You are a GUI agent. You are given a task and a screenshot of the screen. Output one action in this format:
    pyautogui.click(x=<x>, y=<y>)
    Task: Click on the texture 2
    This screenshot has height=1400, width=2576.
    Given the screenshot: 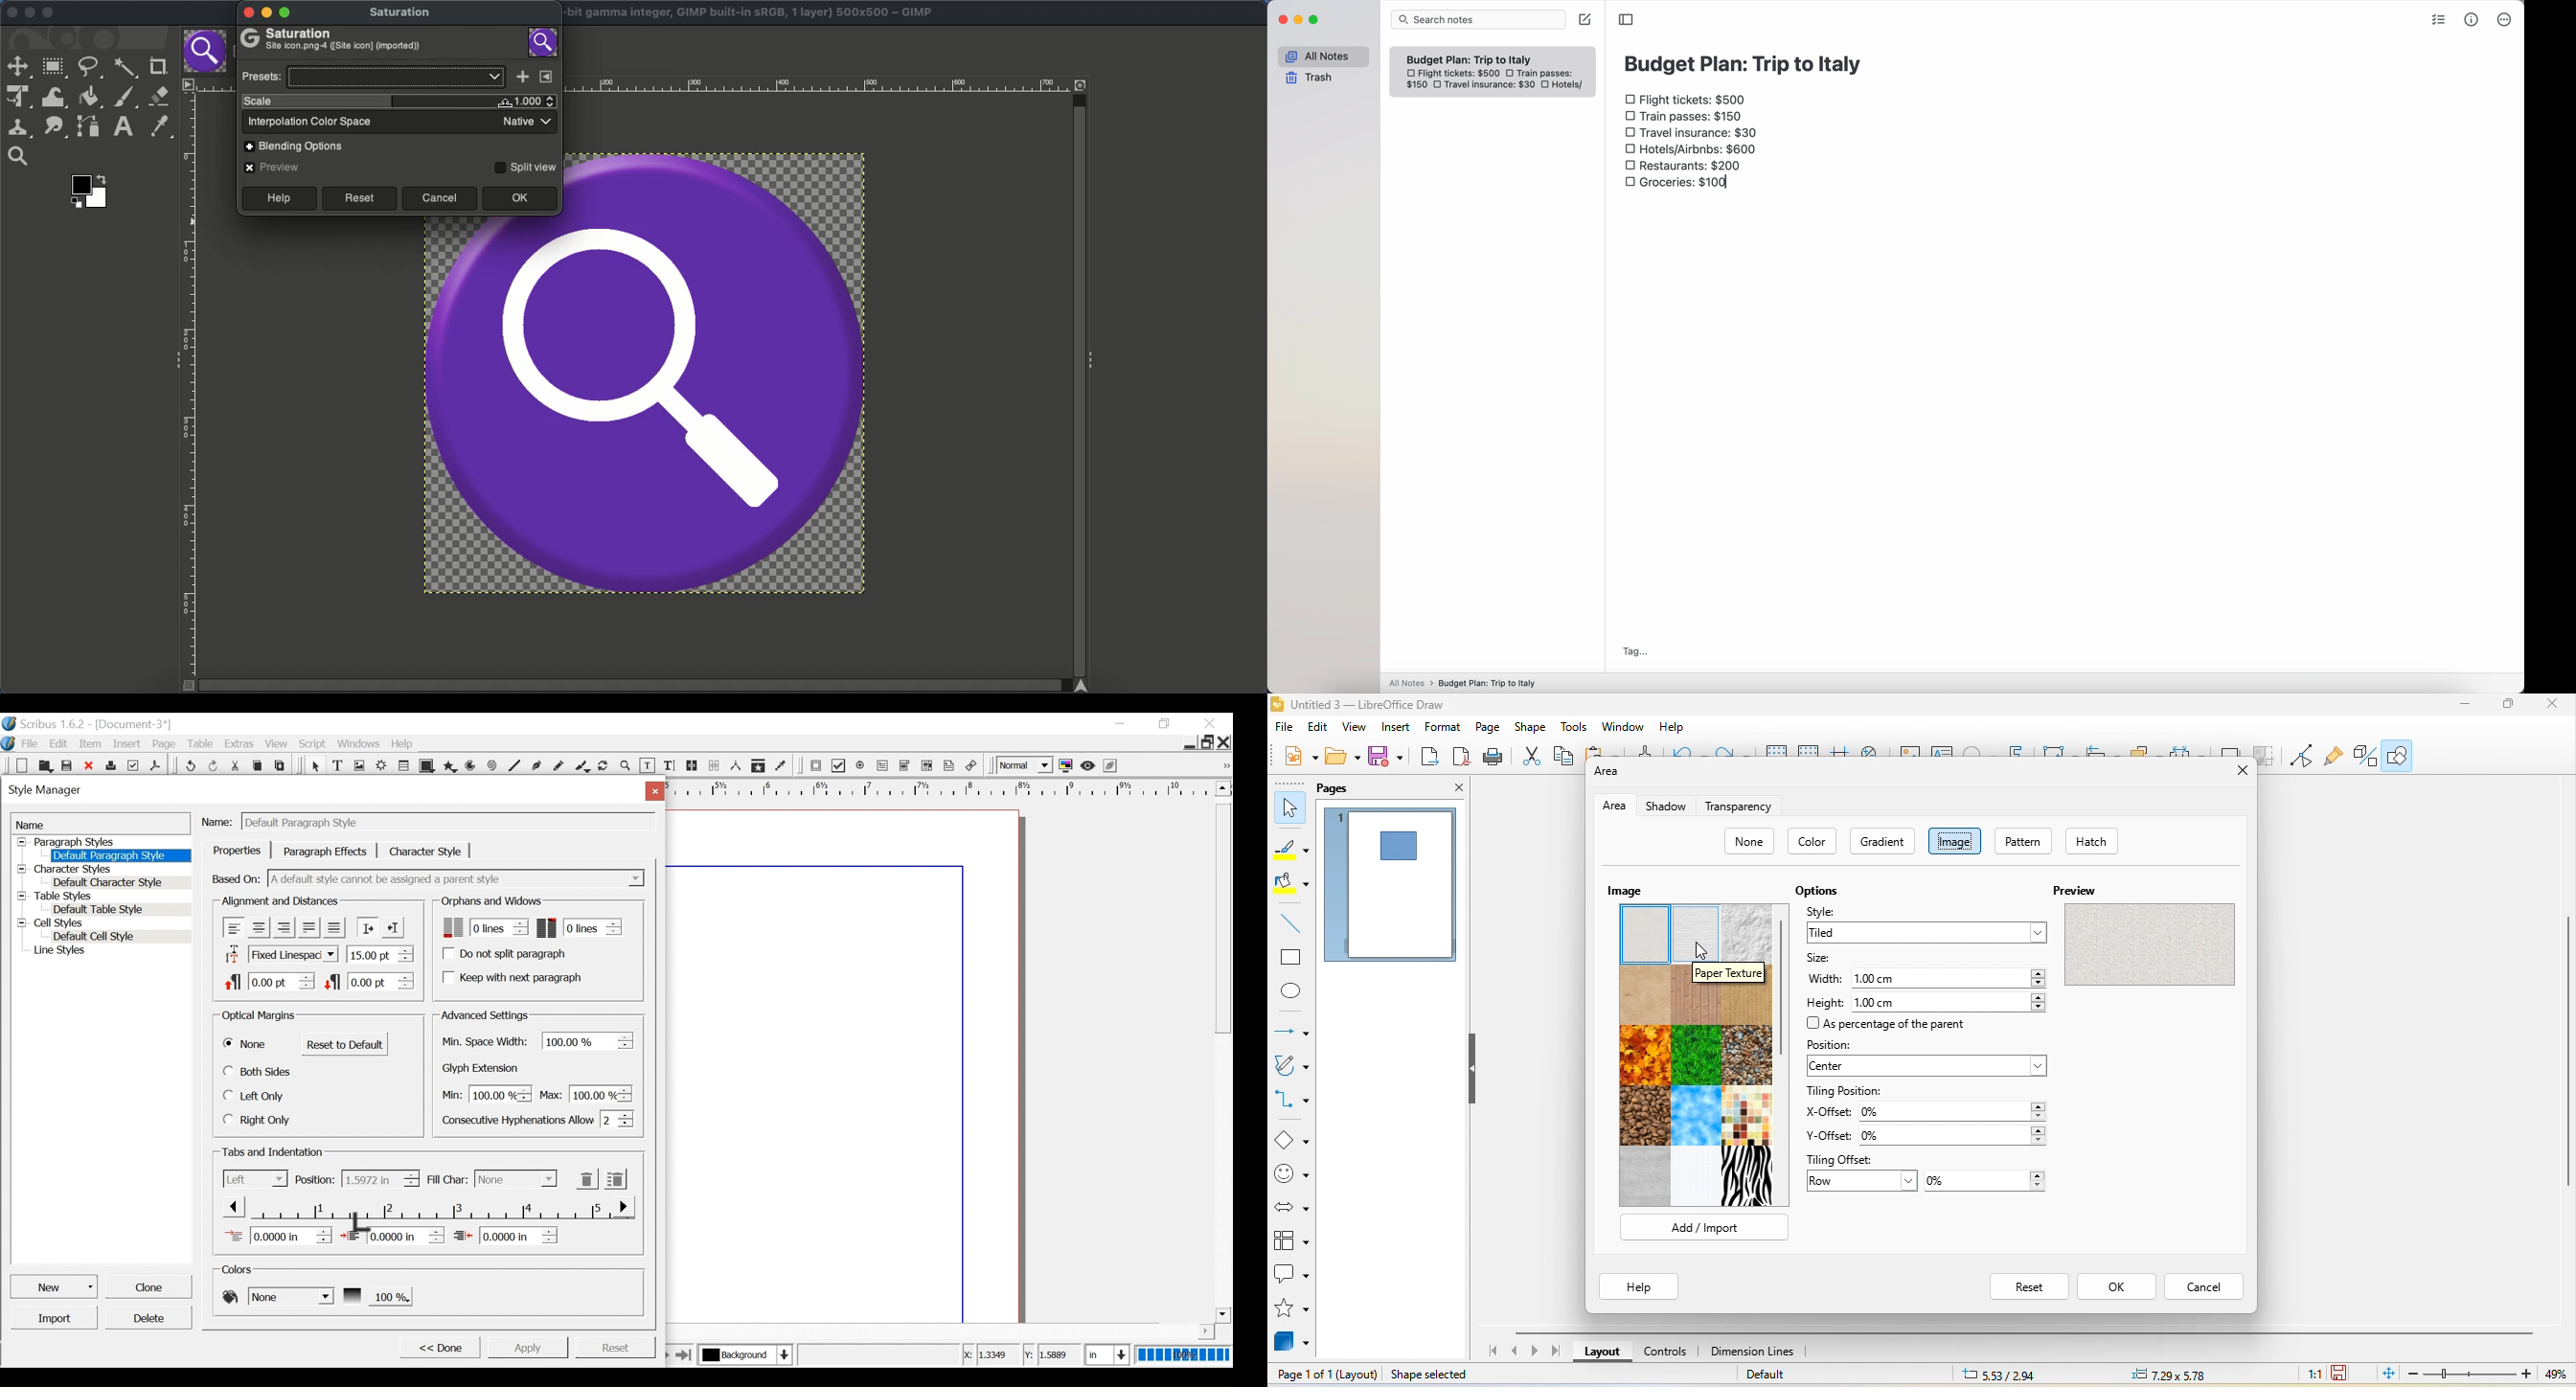 What is the action you would take?
    pyautogui.click(x=1696, y=933)
    